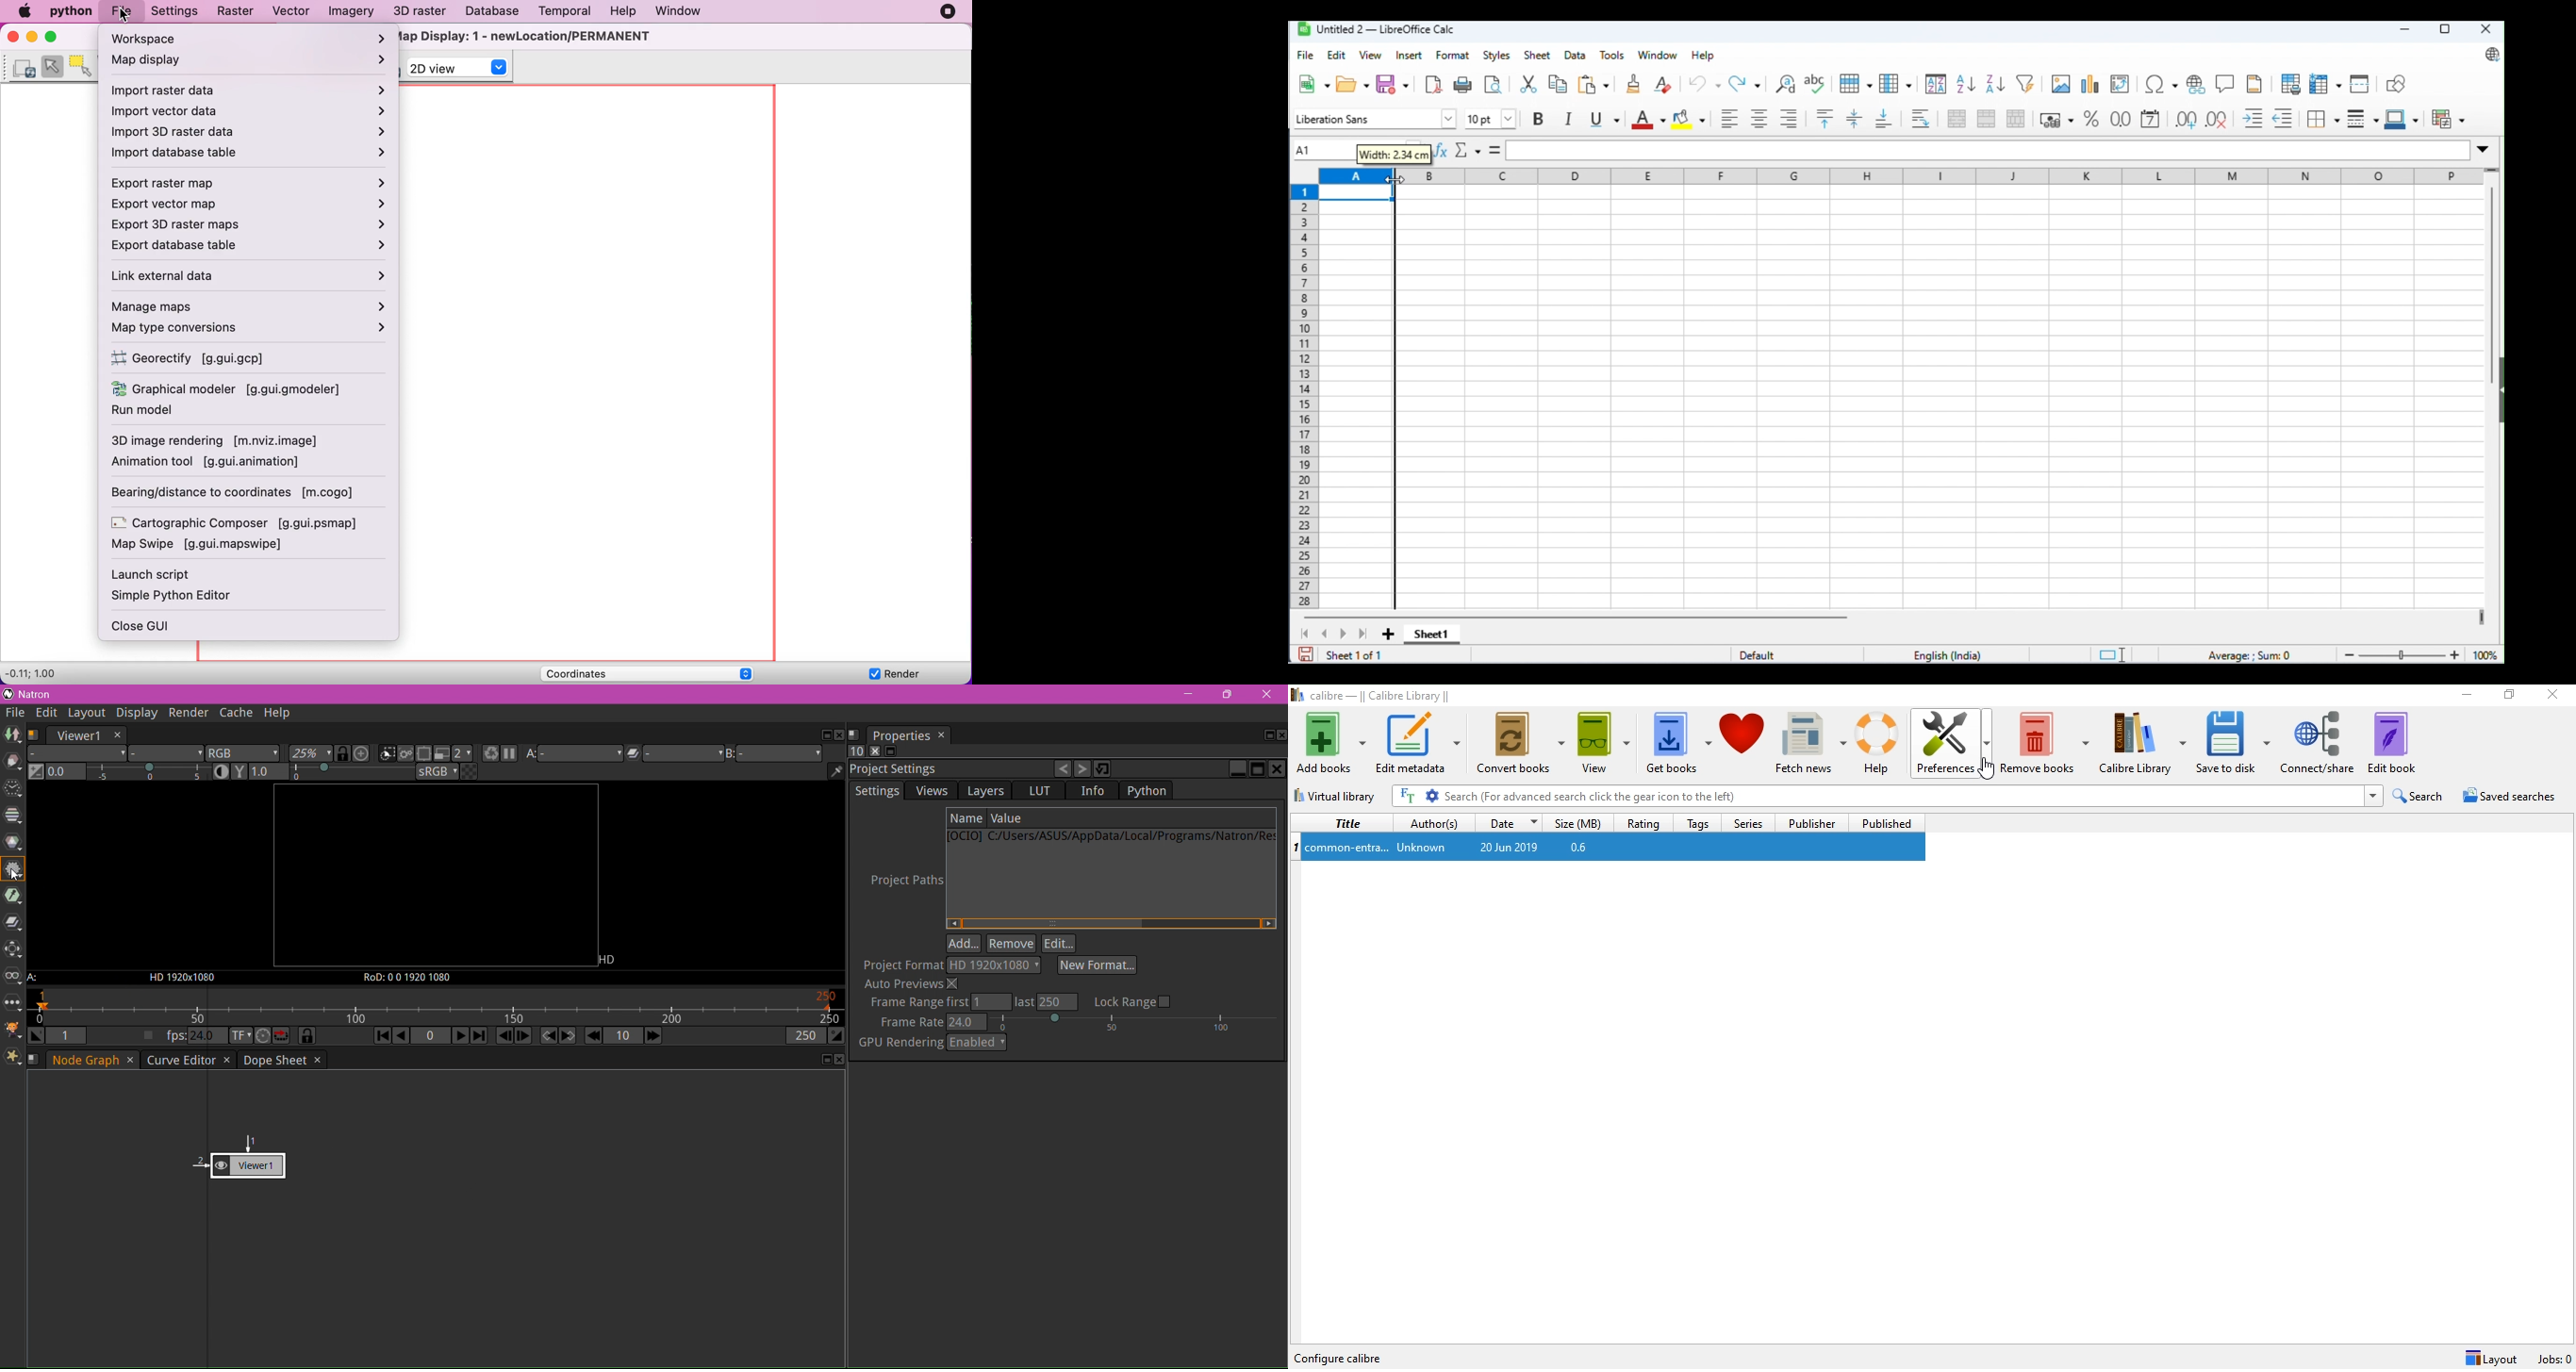 This screenshot has height=1372, width=2576. I want to click on , so click(2143, 738).